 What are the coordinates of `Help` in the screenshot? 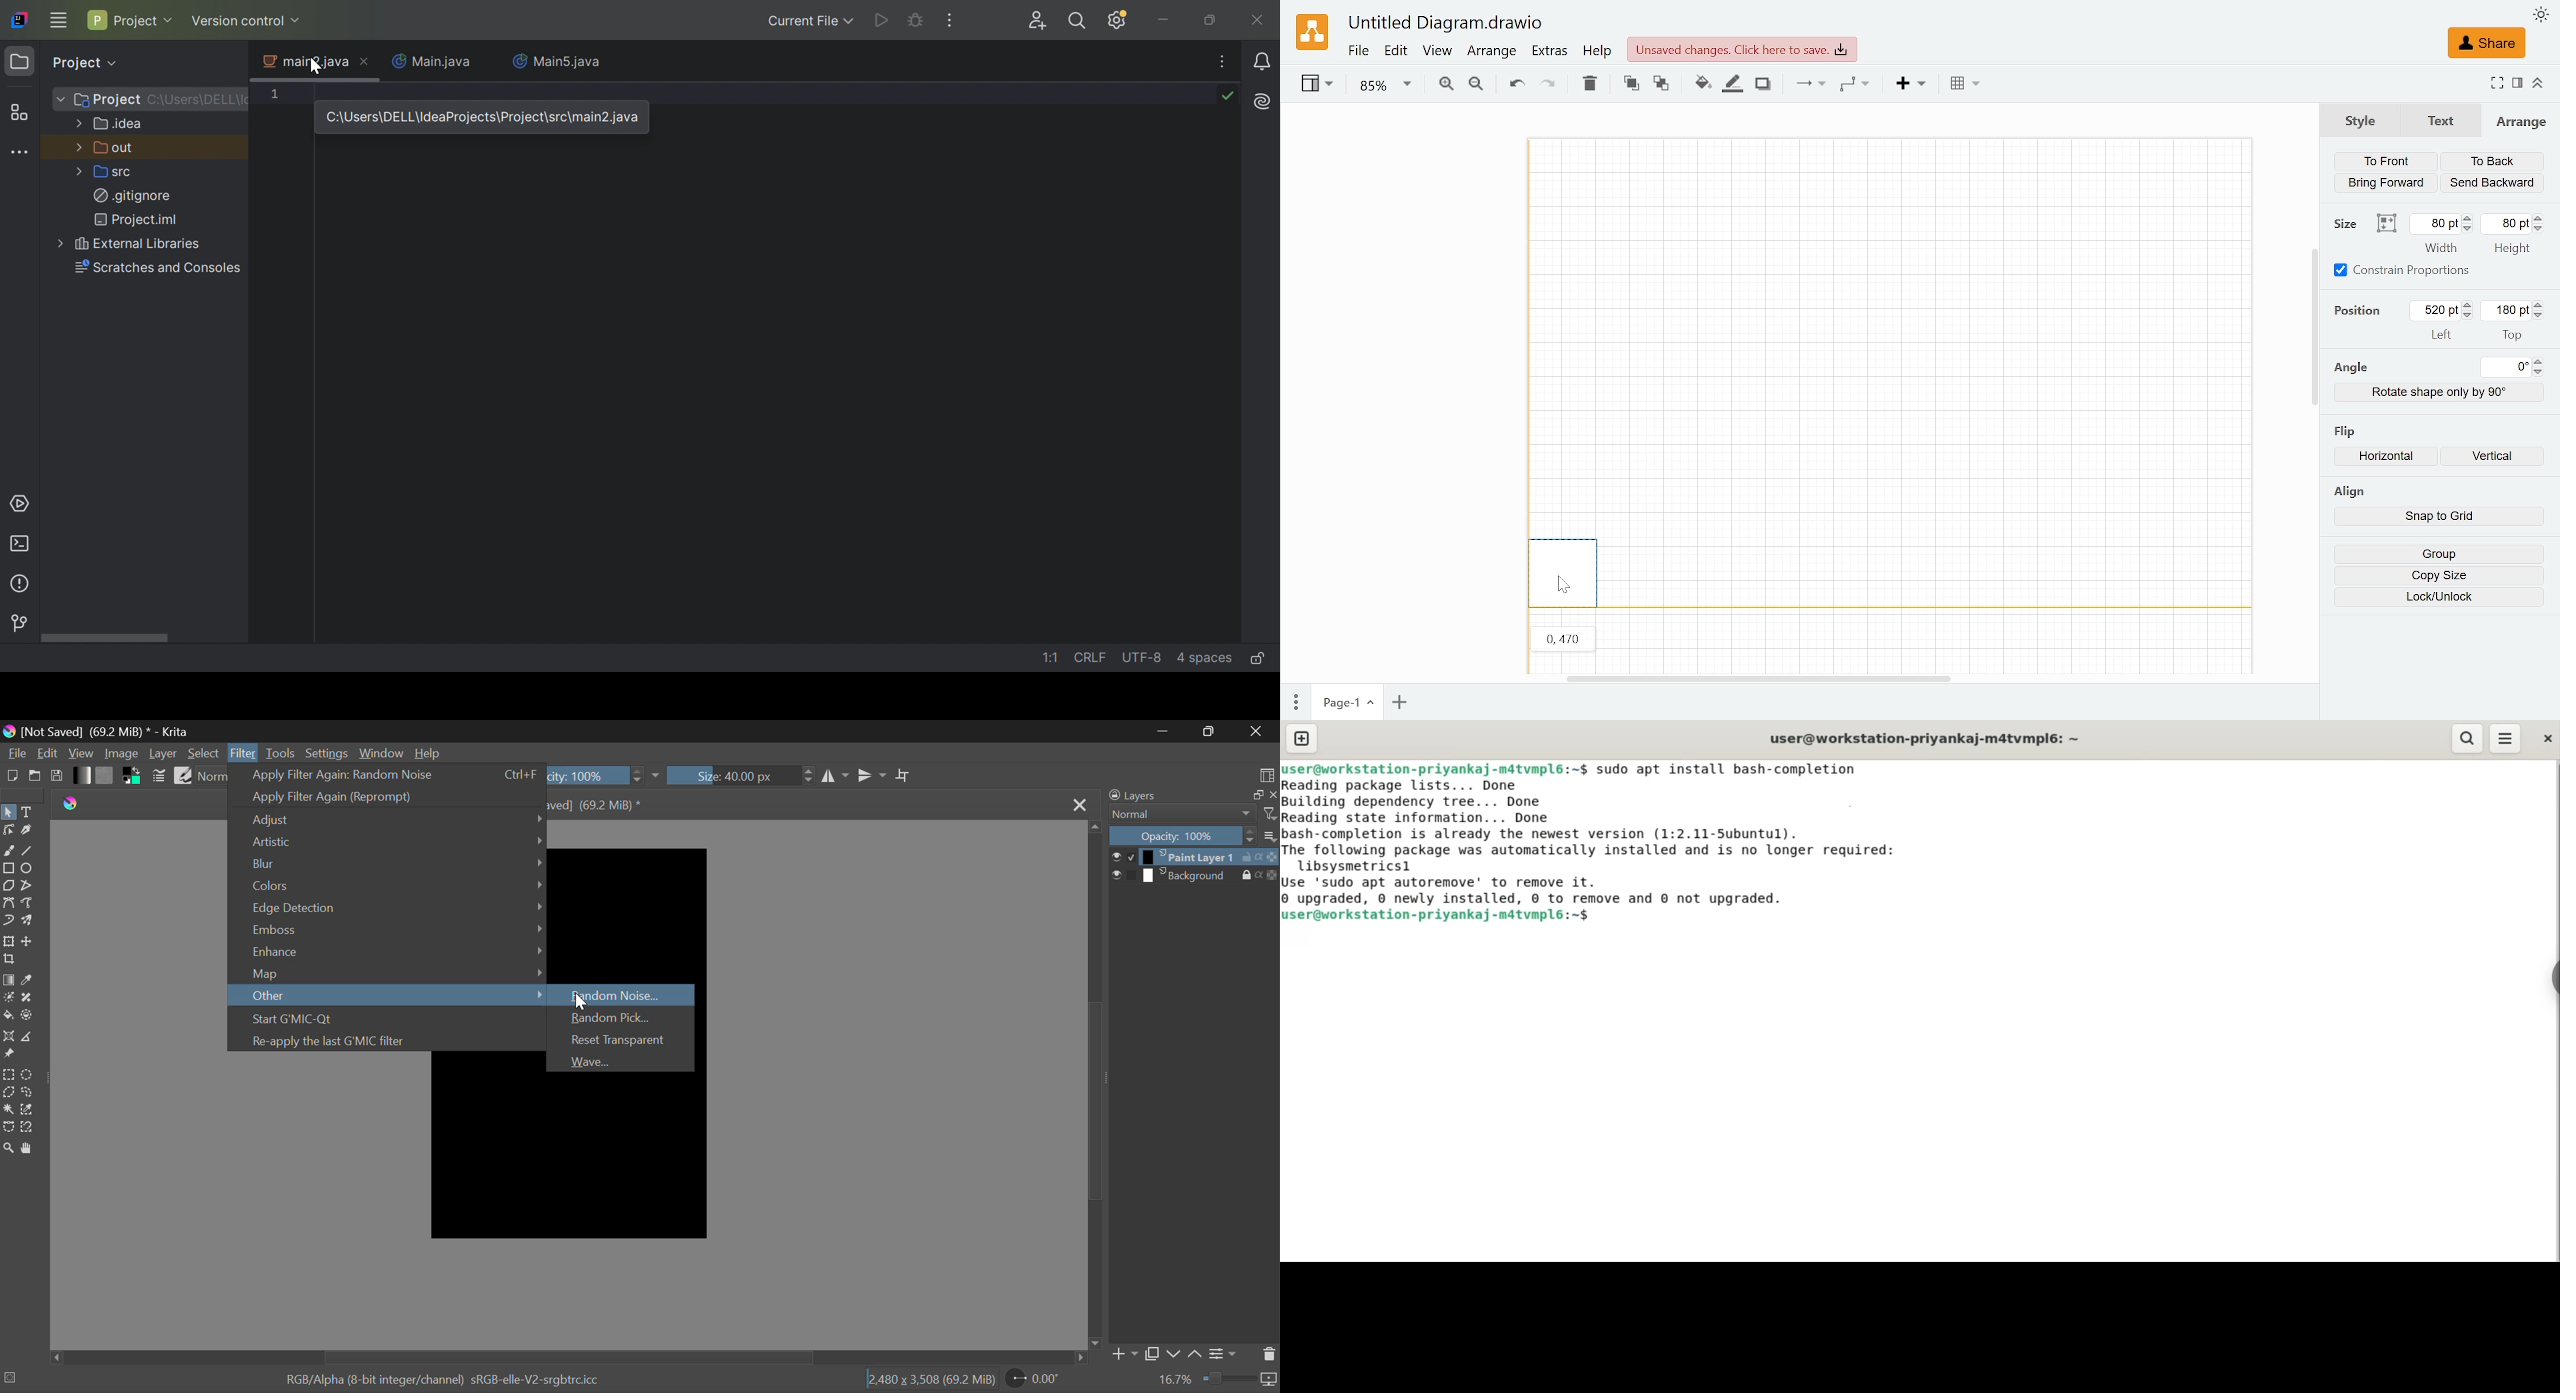 It's located at (427, 754).